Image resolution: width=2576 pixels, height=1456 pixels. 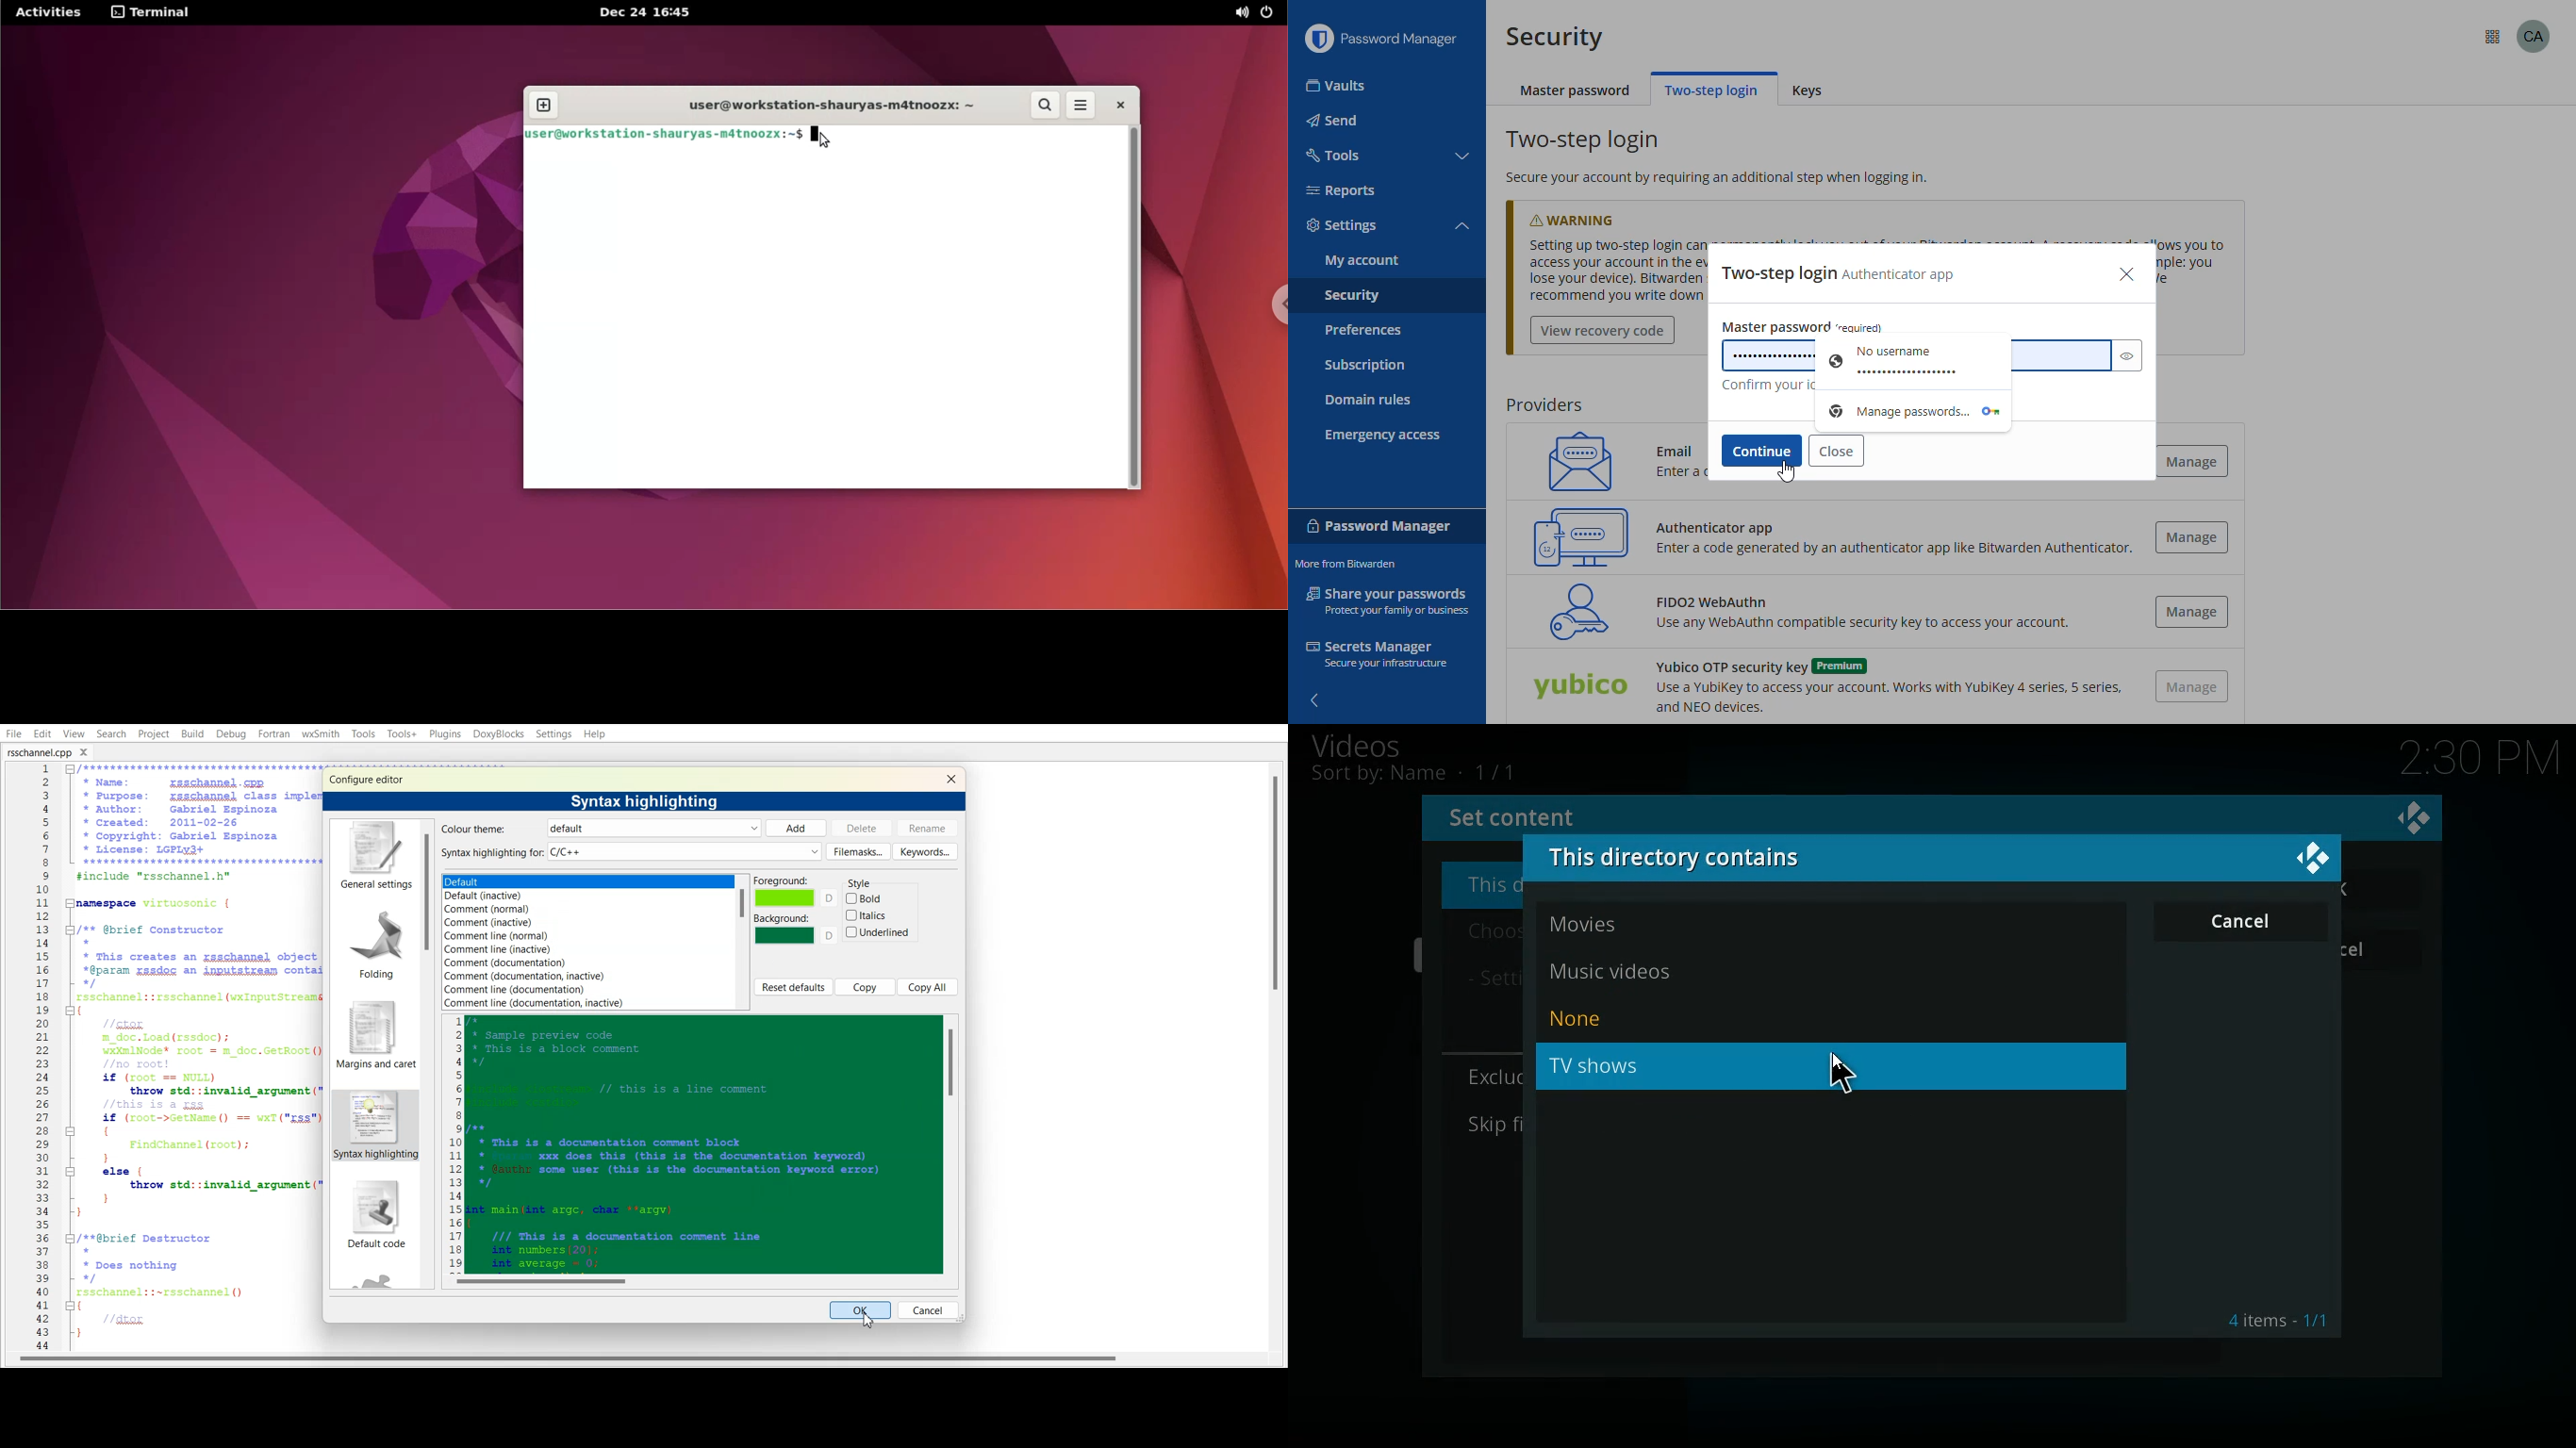 I want to click on more from bitwarden, so click(x=2493, y=38).